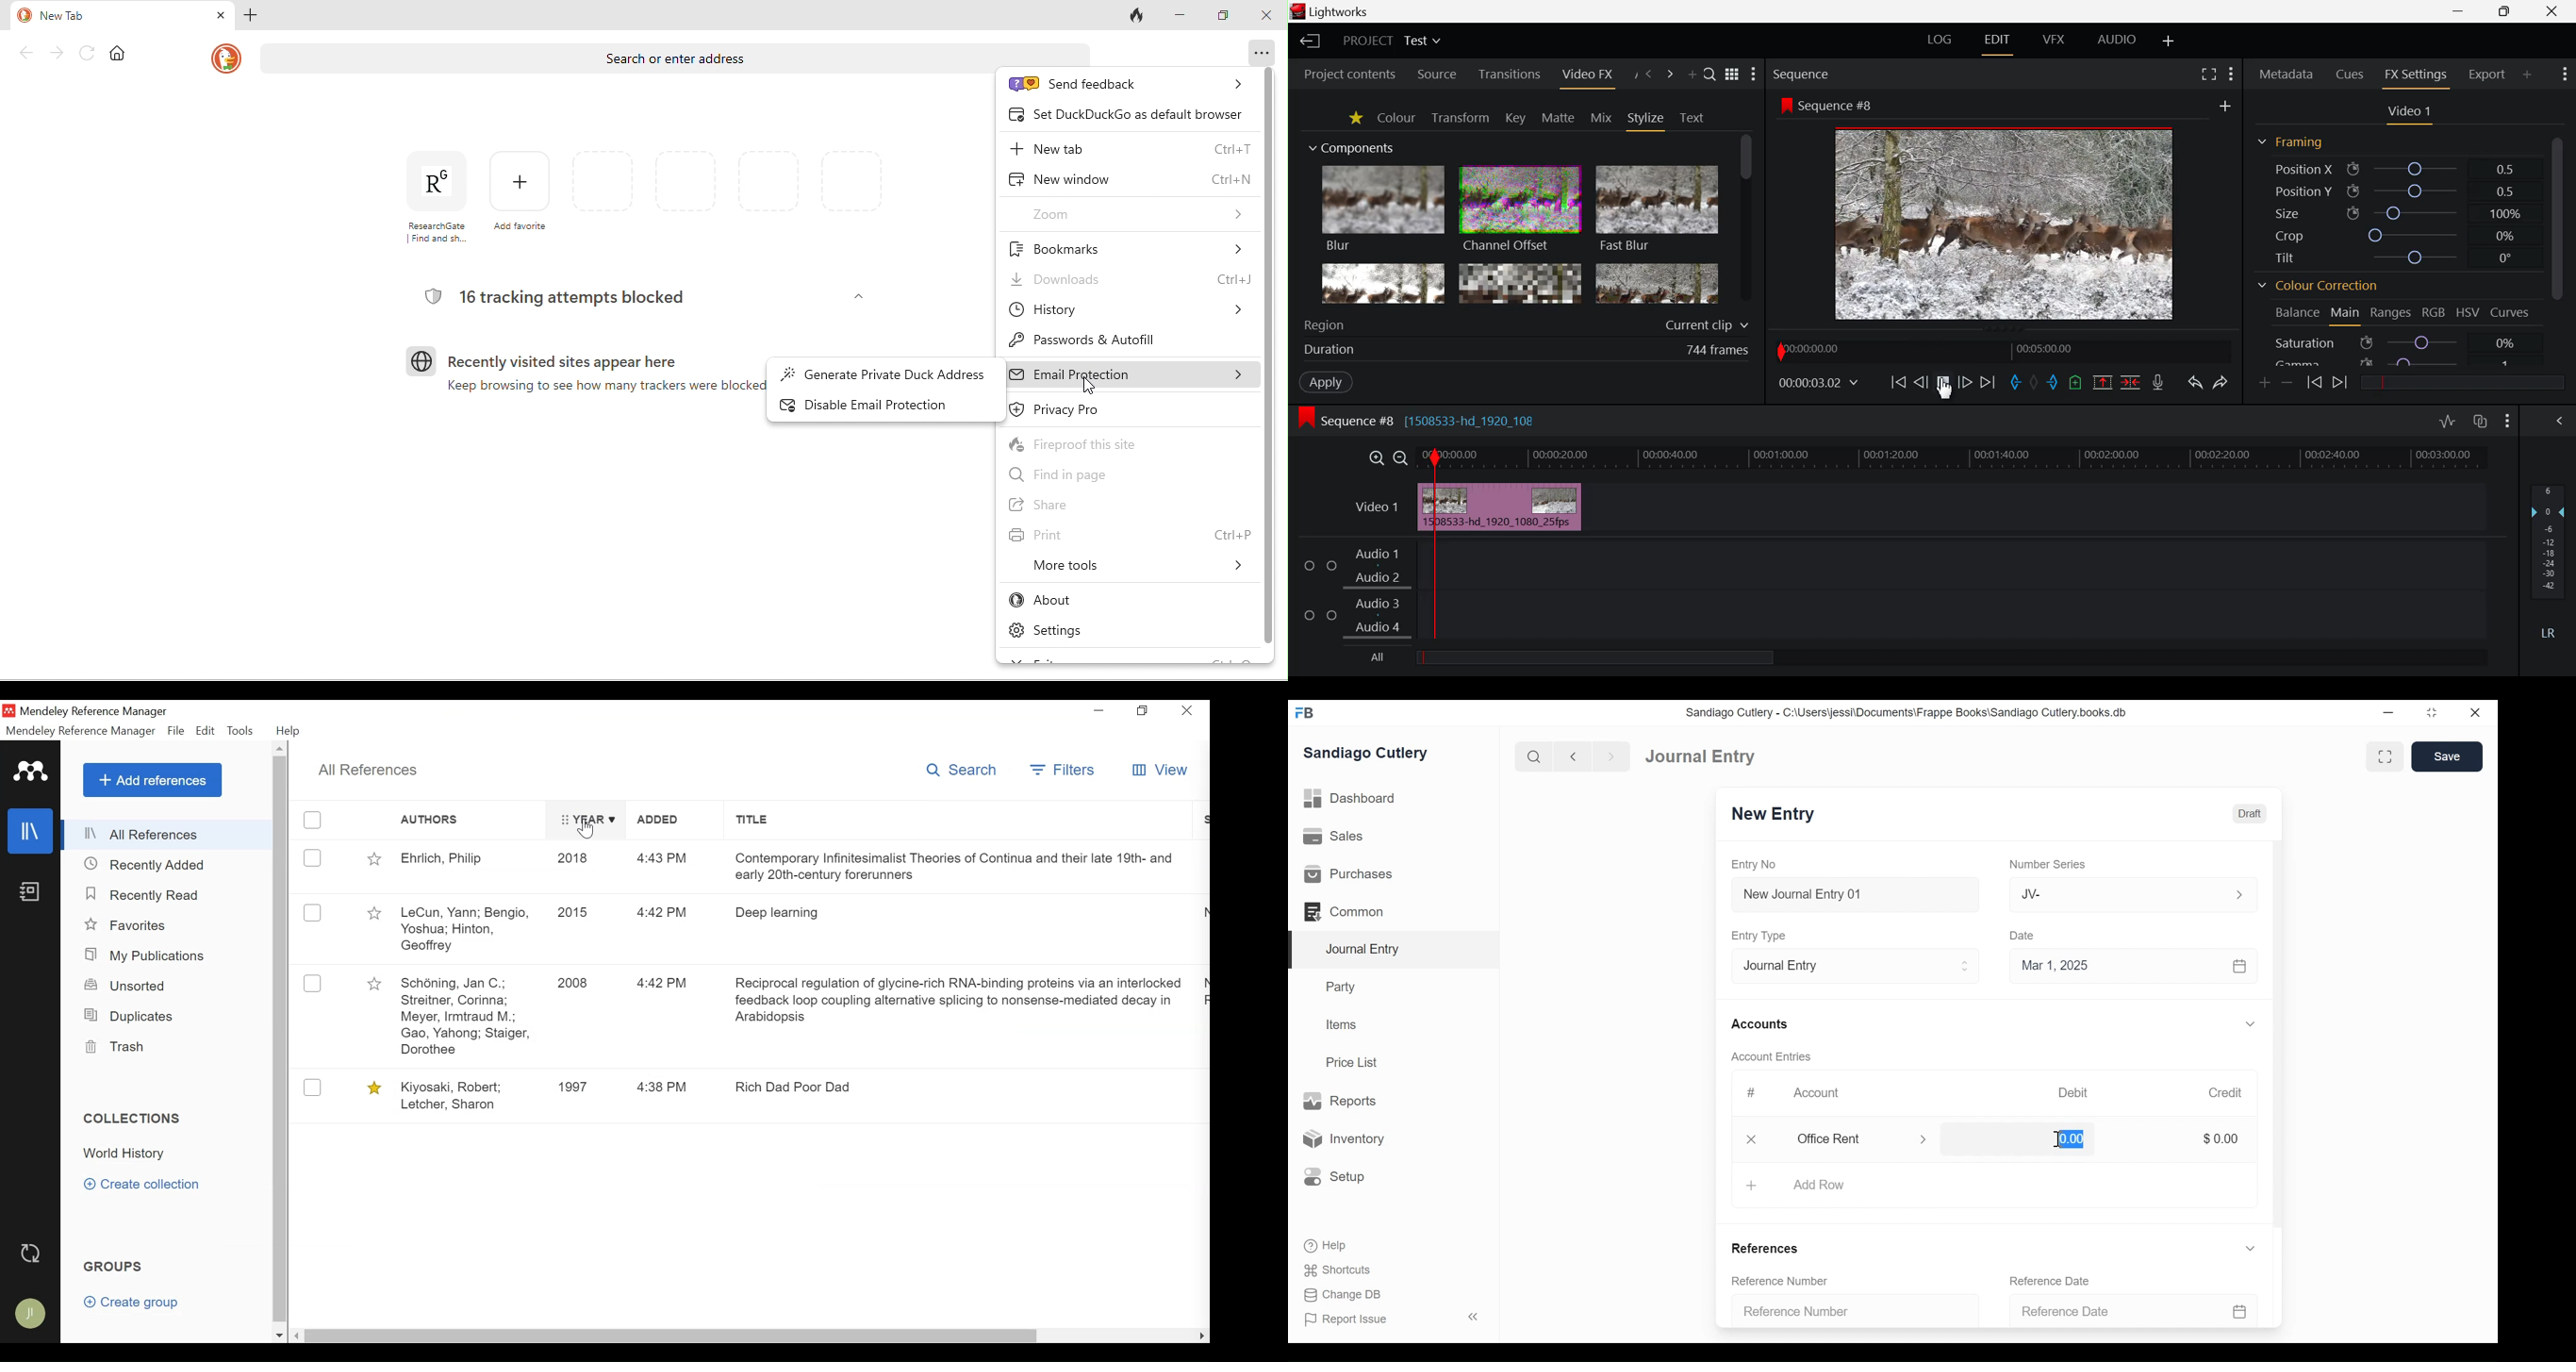 The width and height of the screenshot is (2576, 1372). Describe the element at coordinates (1376, 509) in the screenshot. I see `Video Layer` at that location.